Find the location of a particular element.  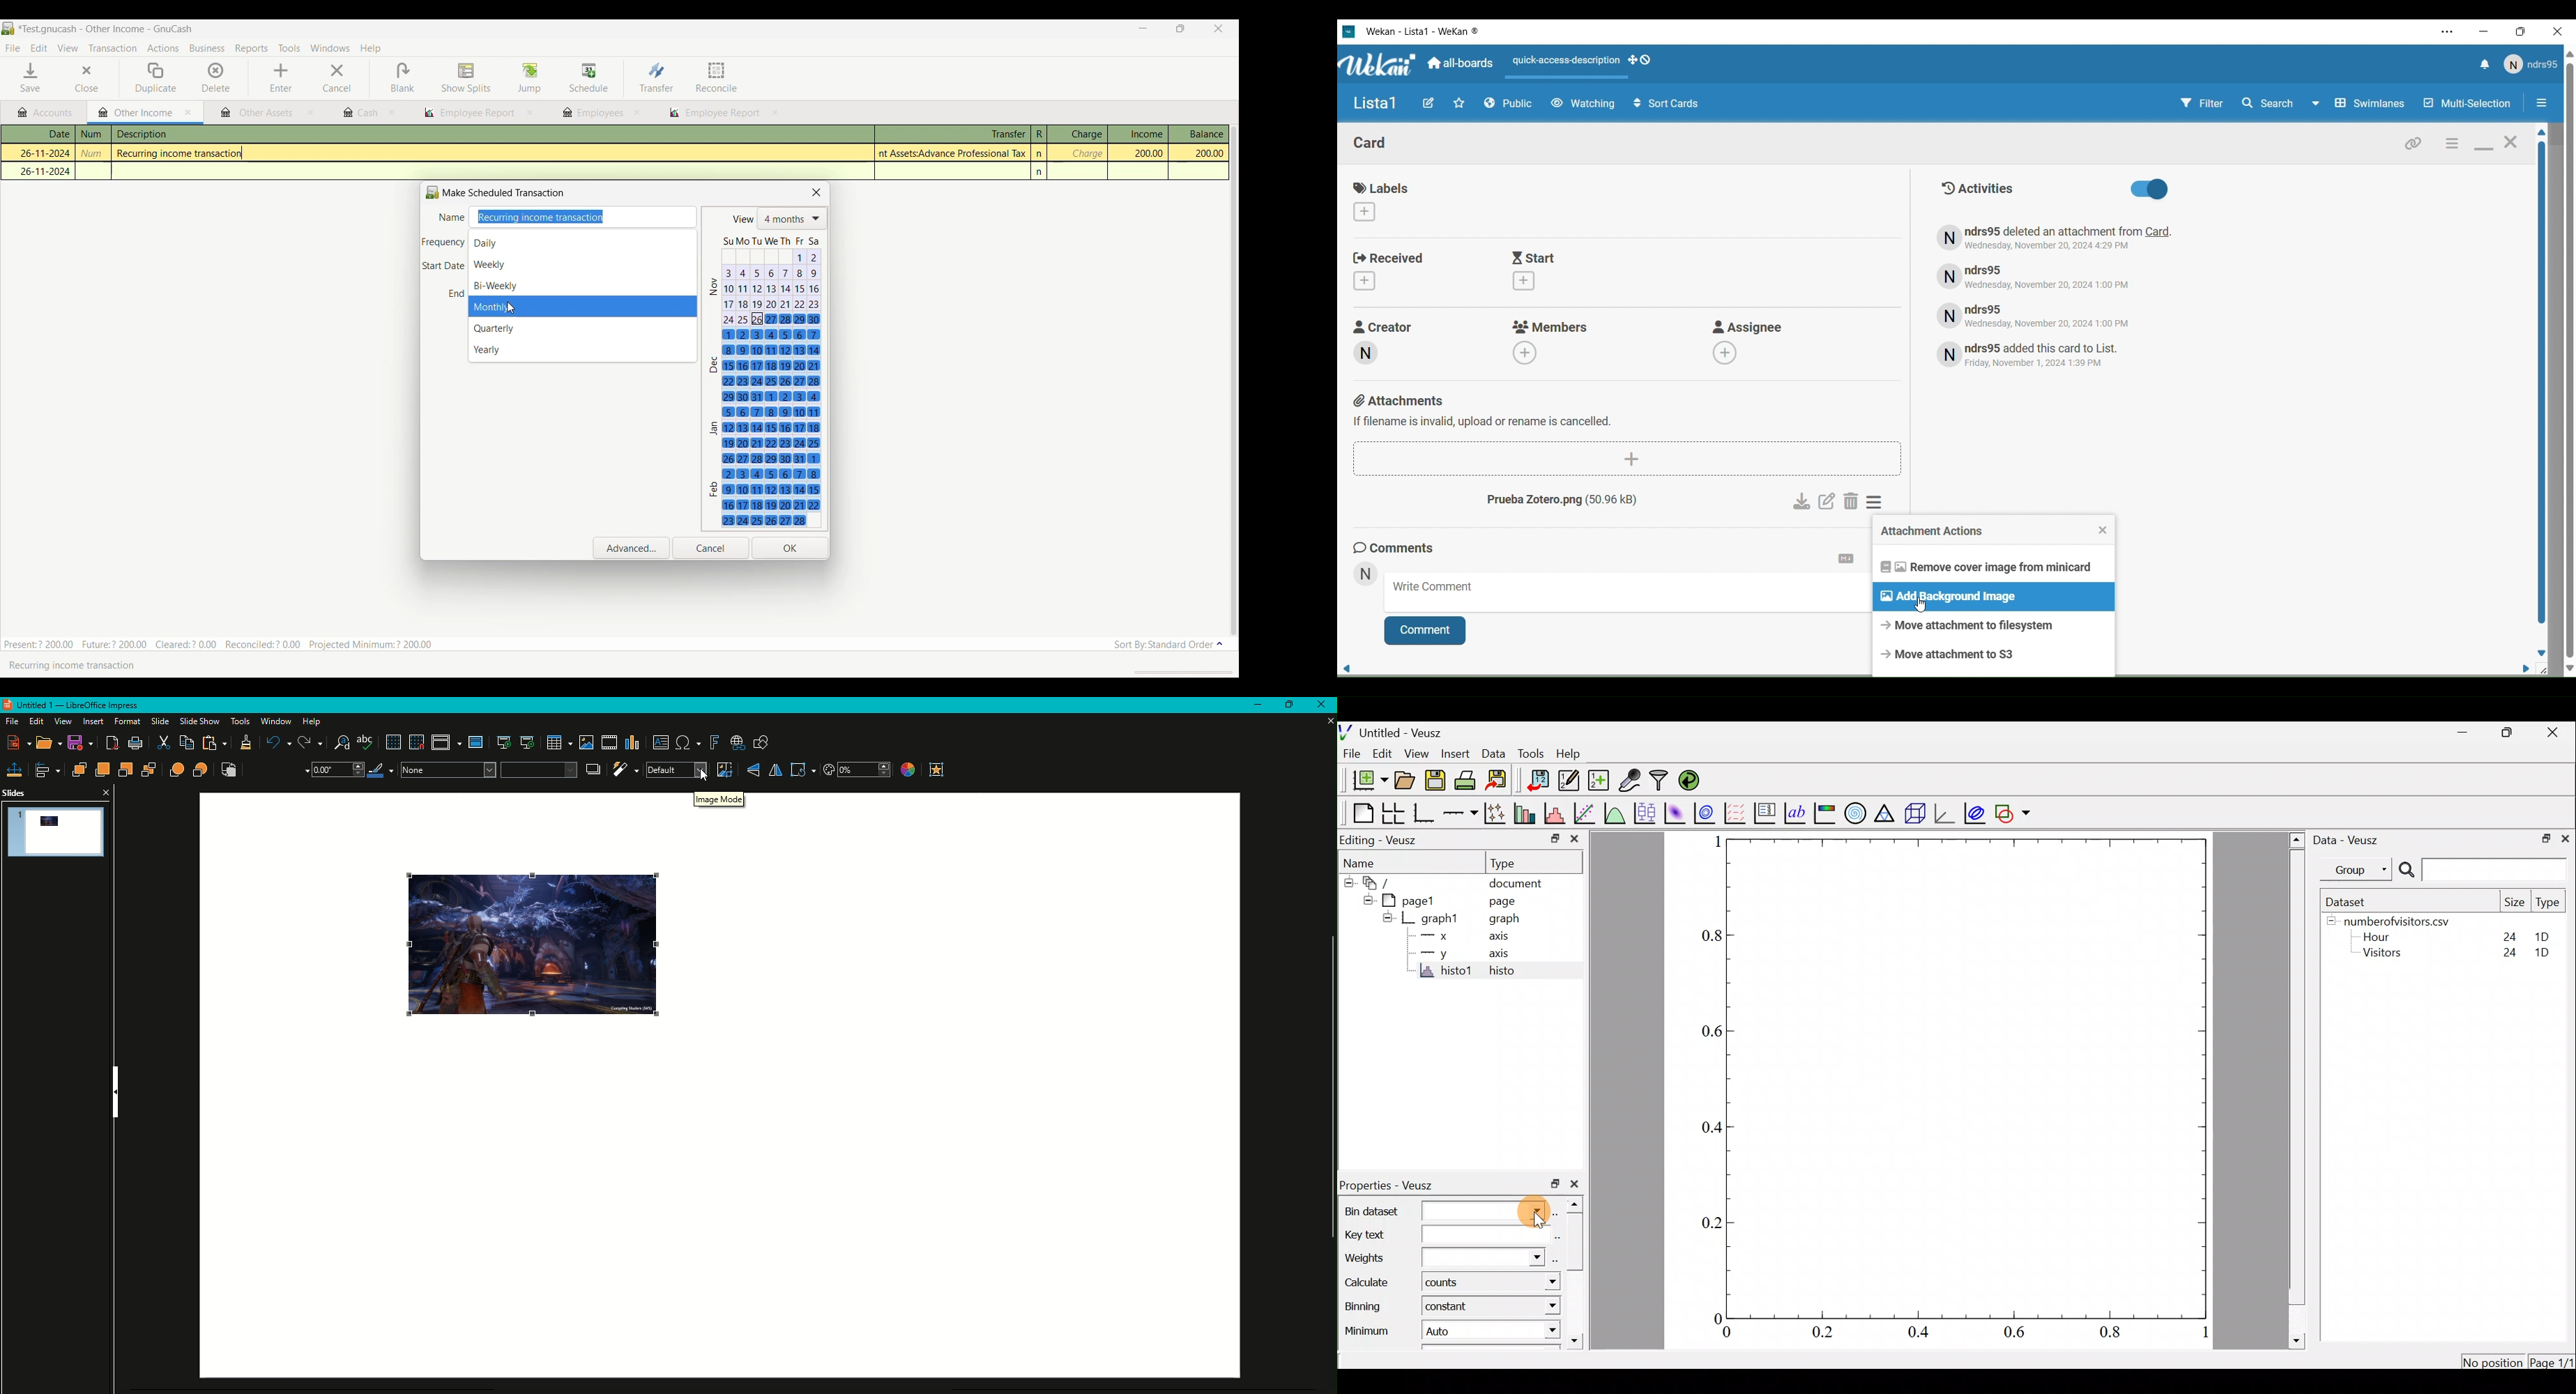

Copy is located at coordinates (185, 743).